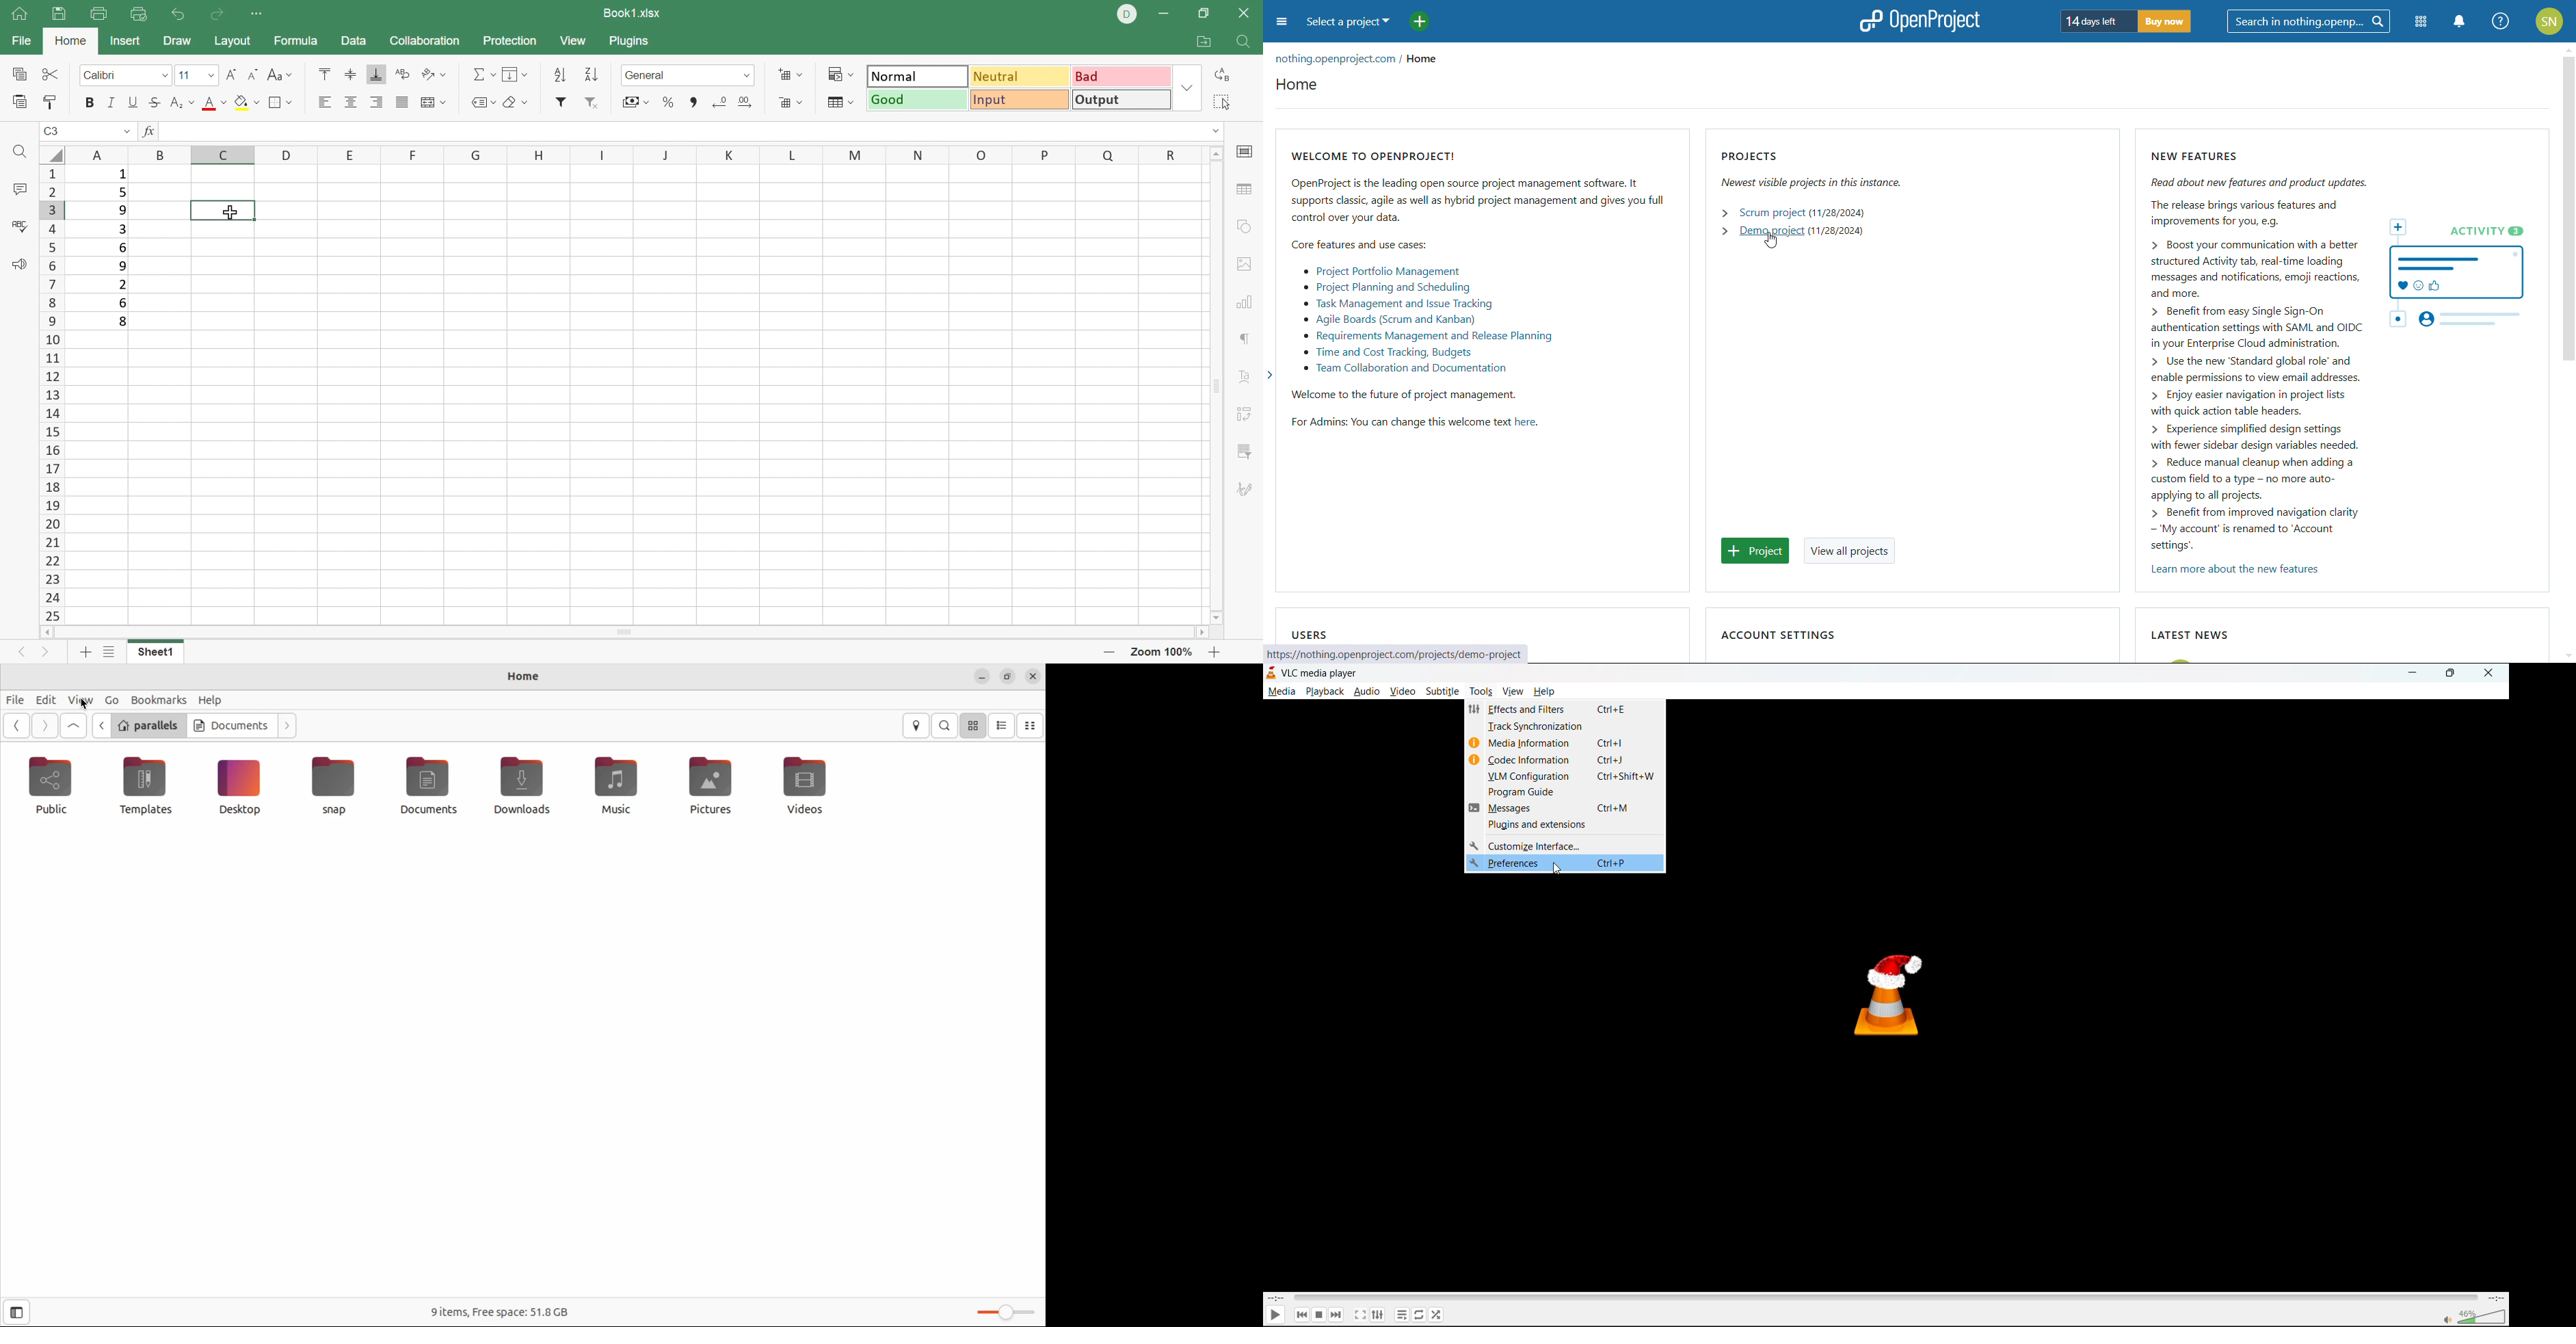 The width and height of the screenshot is (2576, 1344). What do you see at coordinates (1203, 41) in the screenshot?
I see `Open file location` at bounding box center [1203, 41].